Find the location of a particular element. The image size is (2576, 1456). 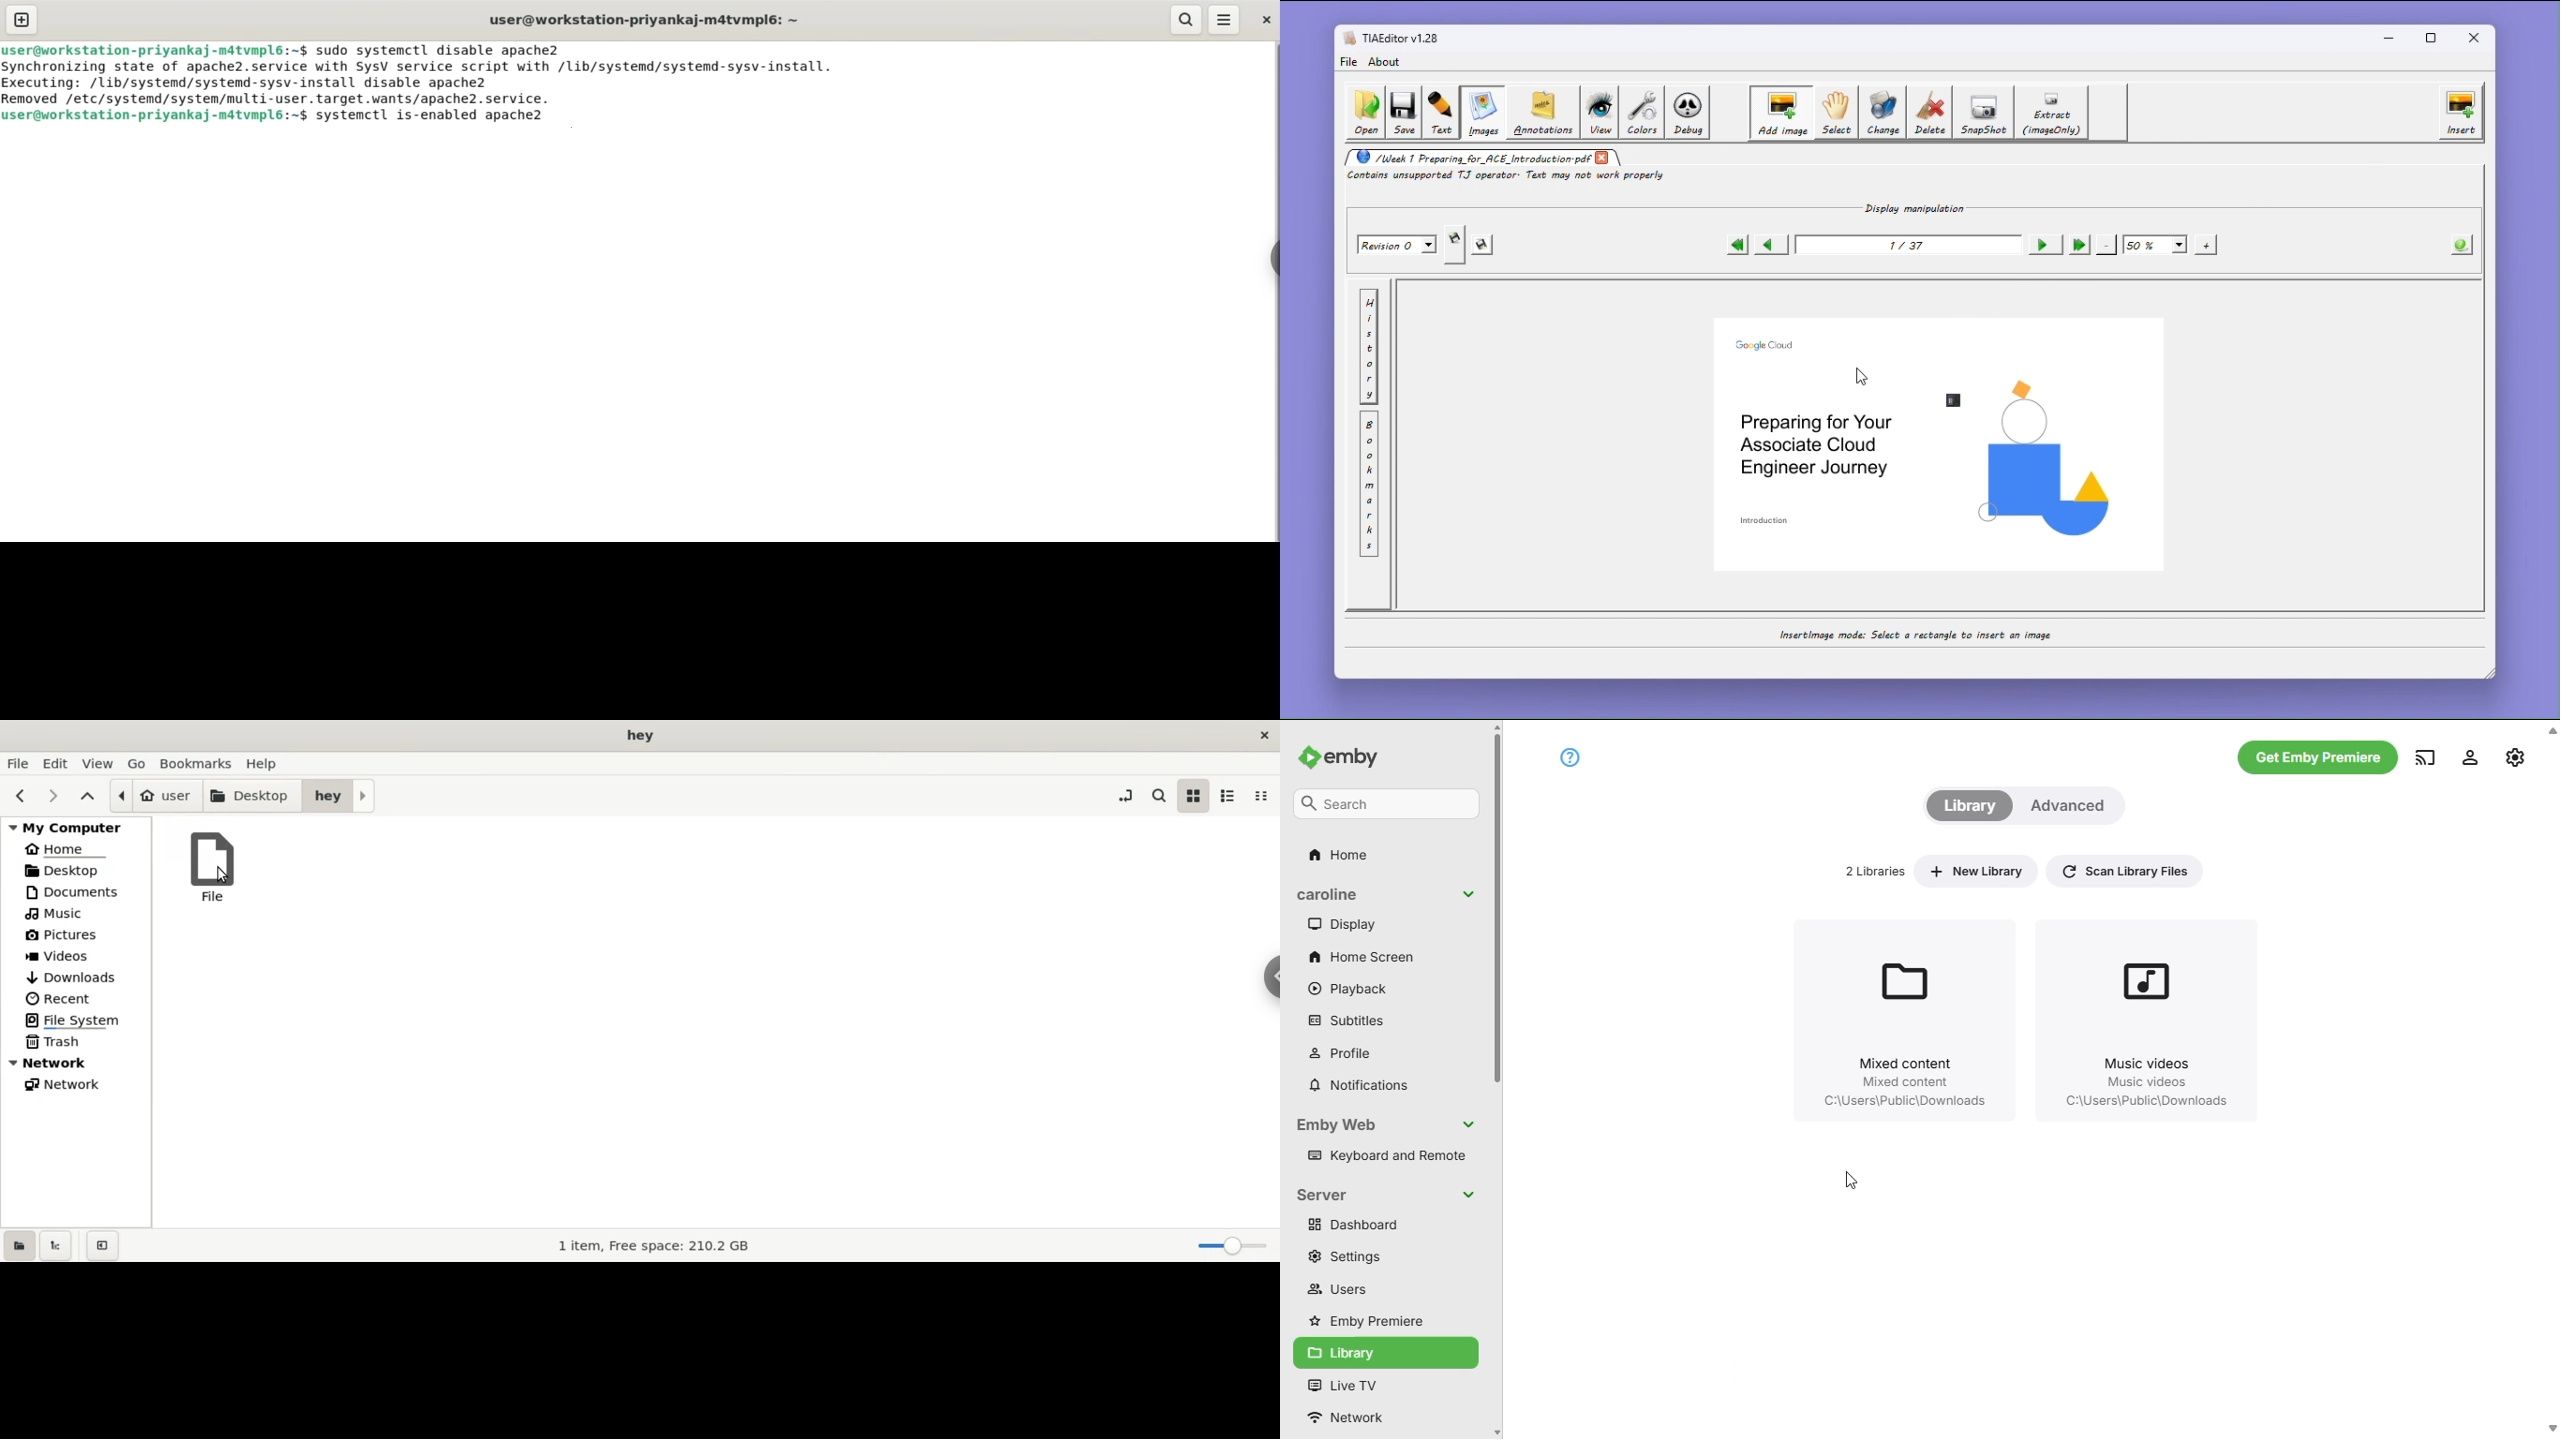

Mixed content
Mixed content
C:\Users\Public\Downloads is located at coordinates (1899, 974).